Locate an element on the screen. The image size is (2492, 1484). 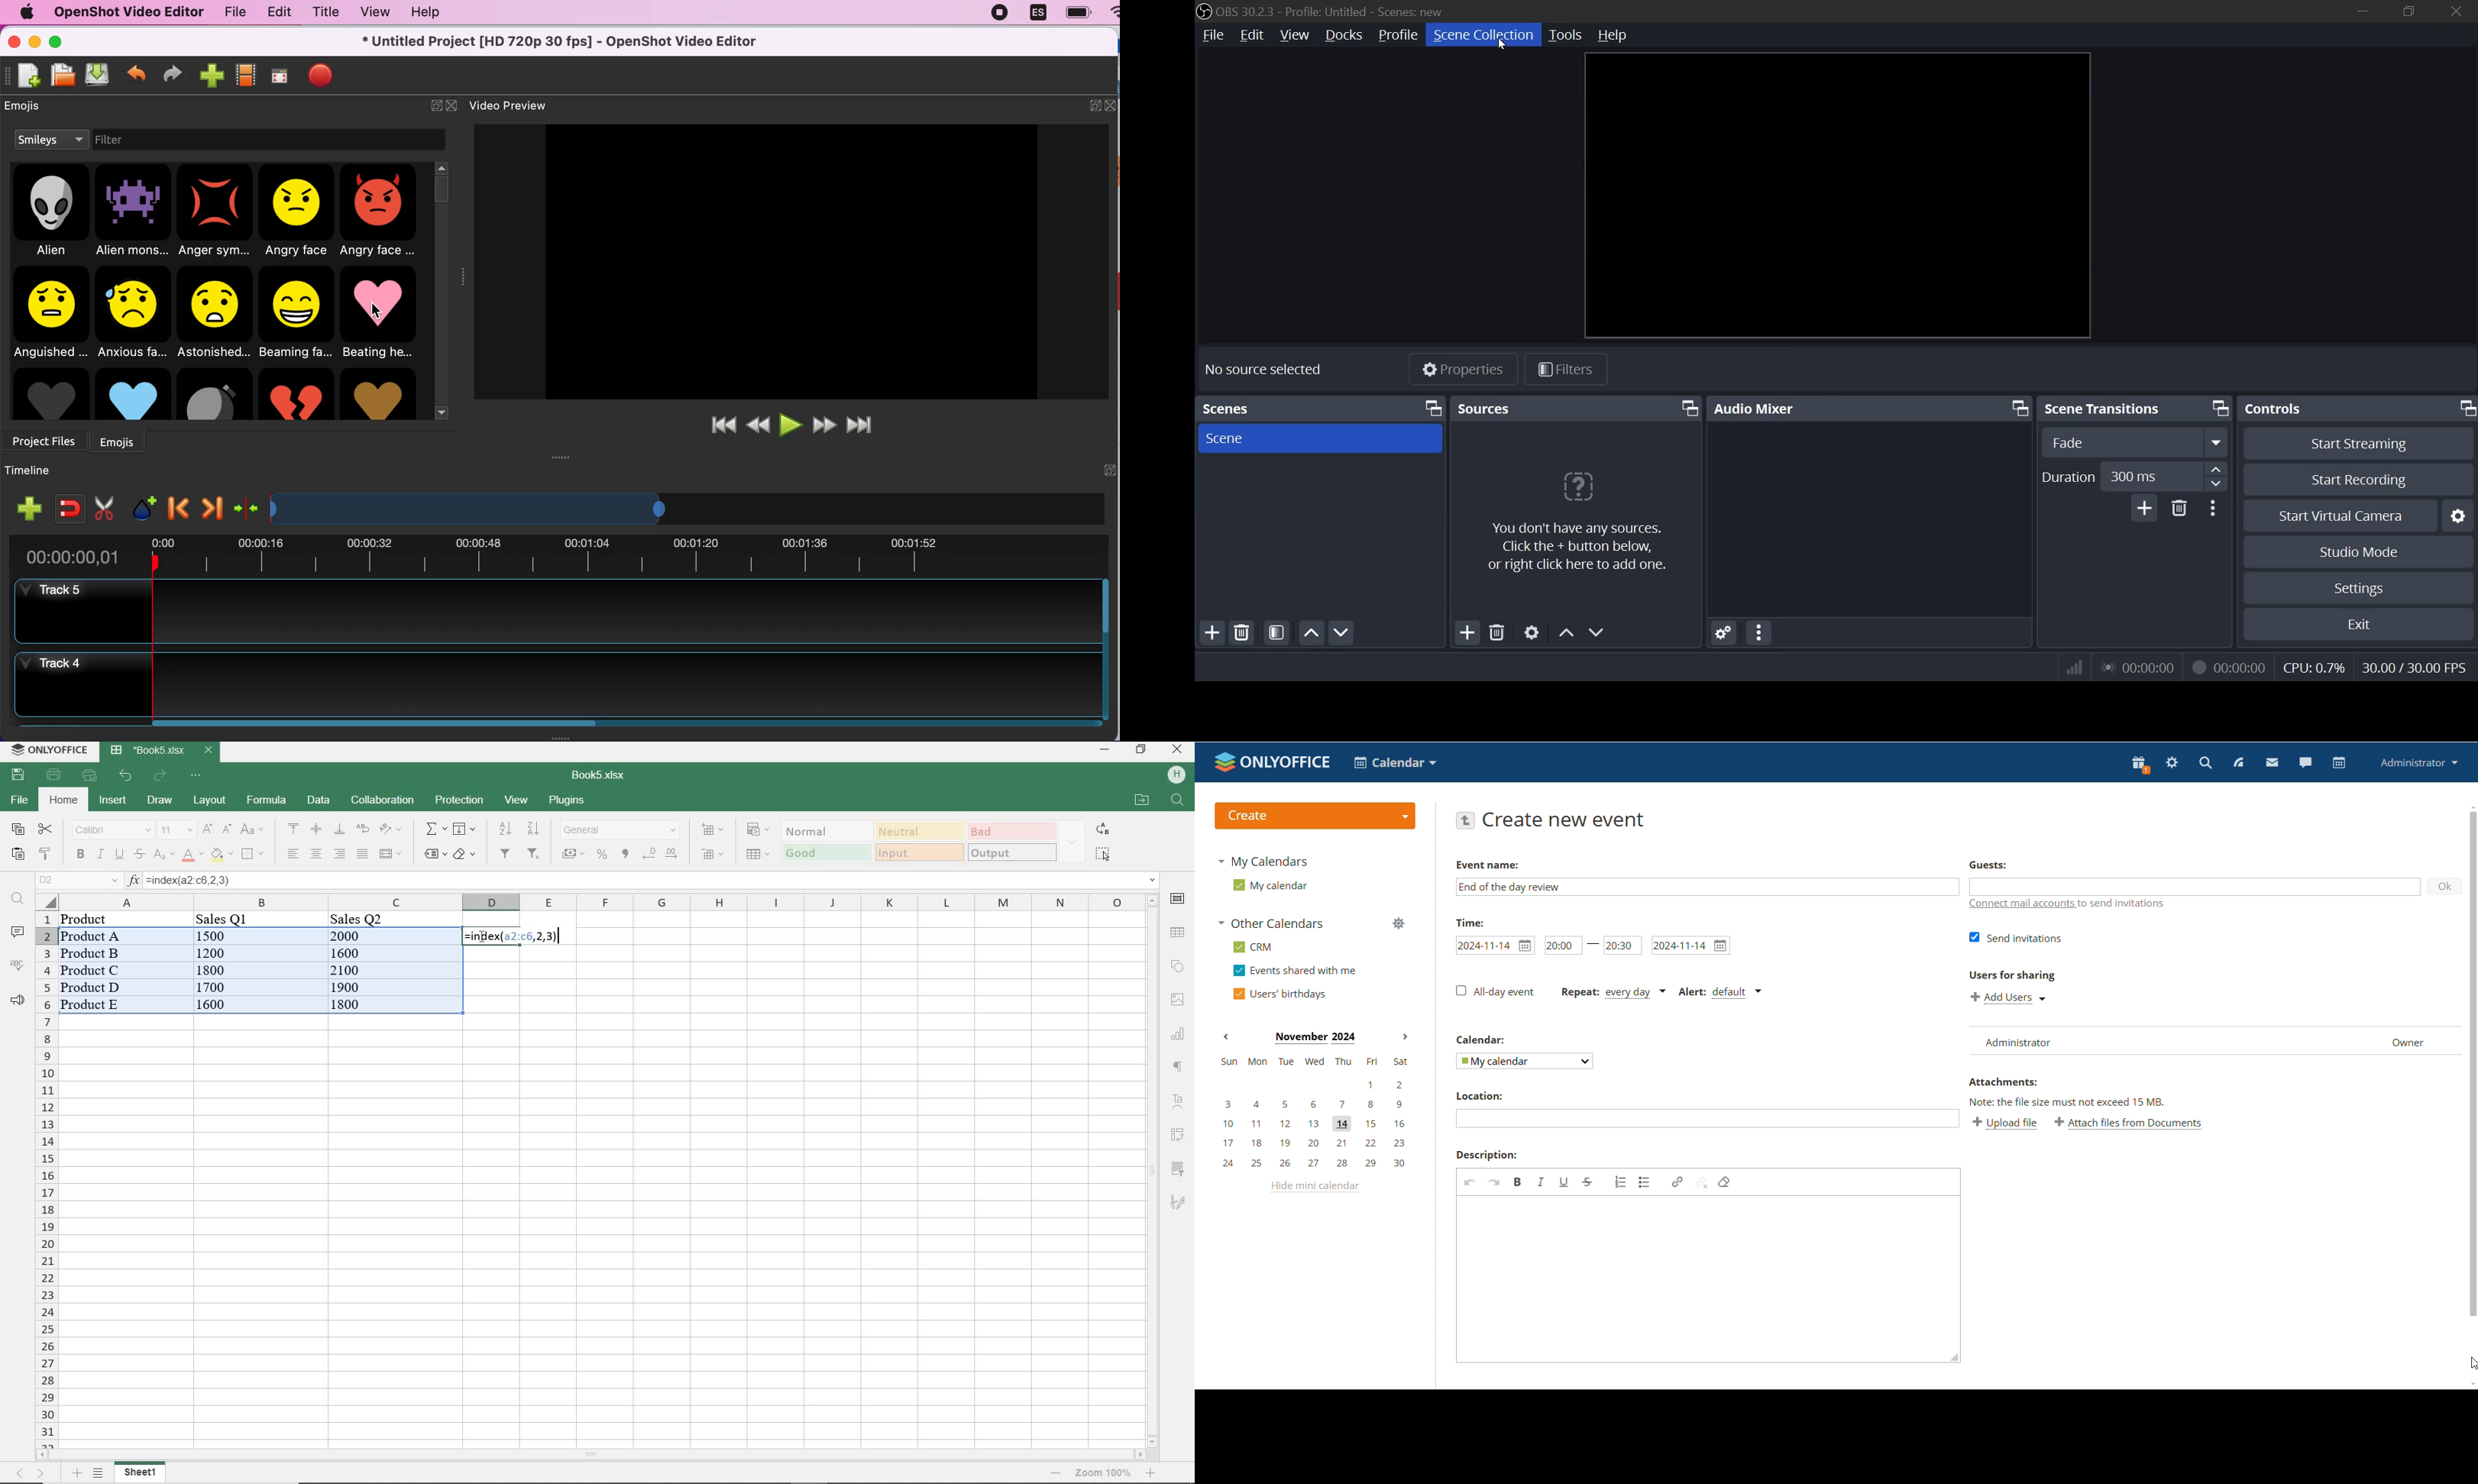
sources is located at coordinates (1487, 409).